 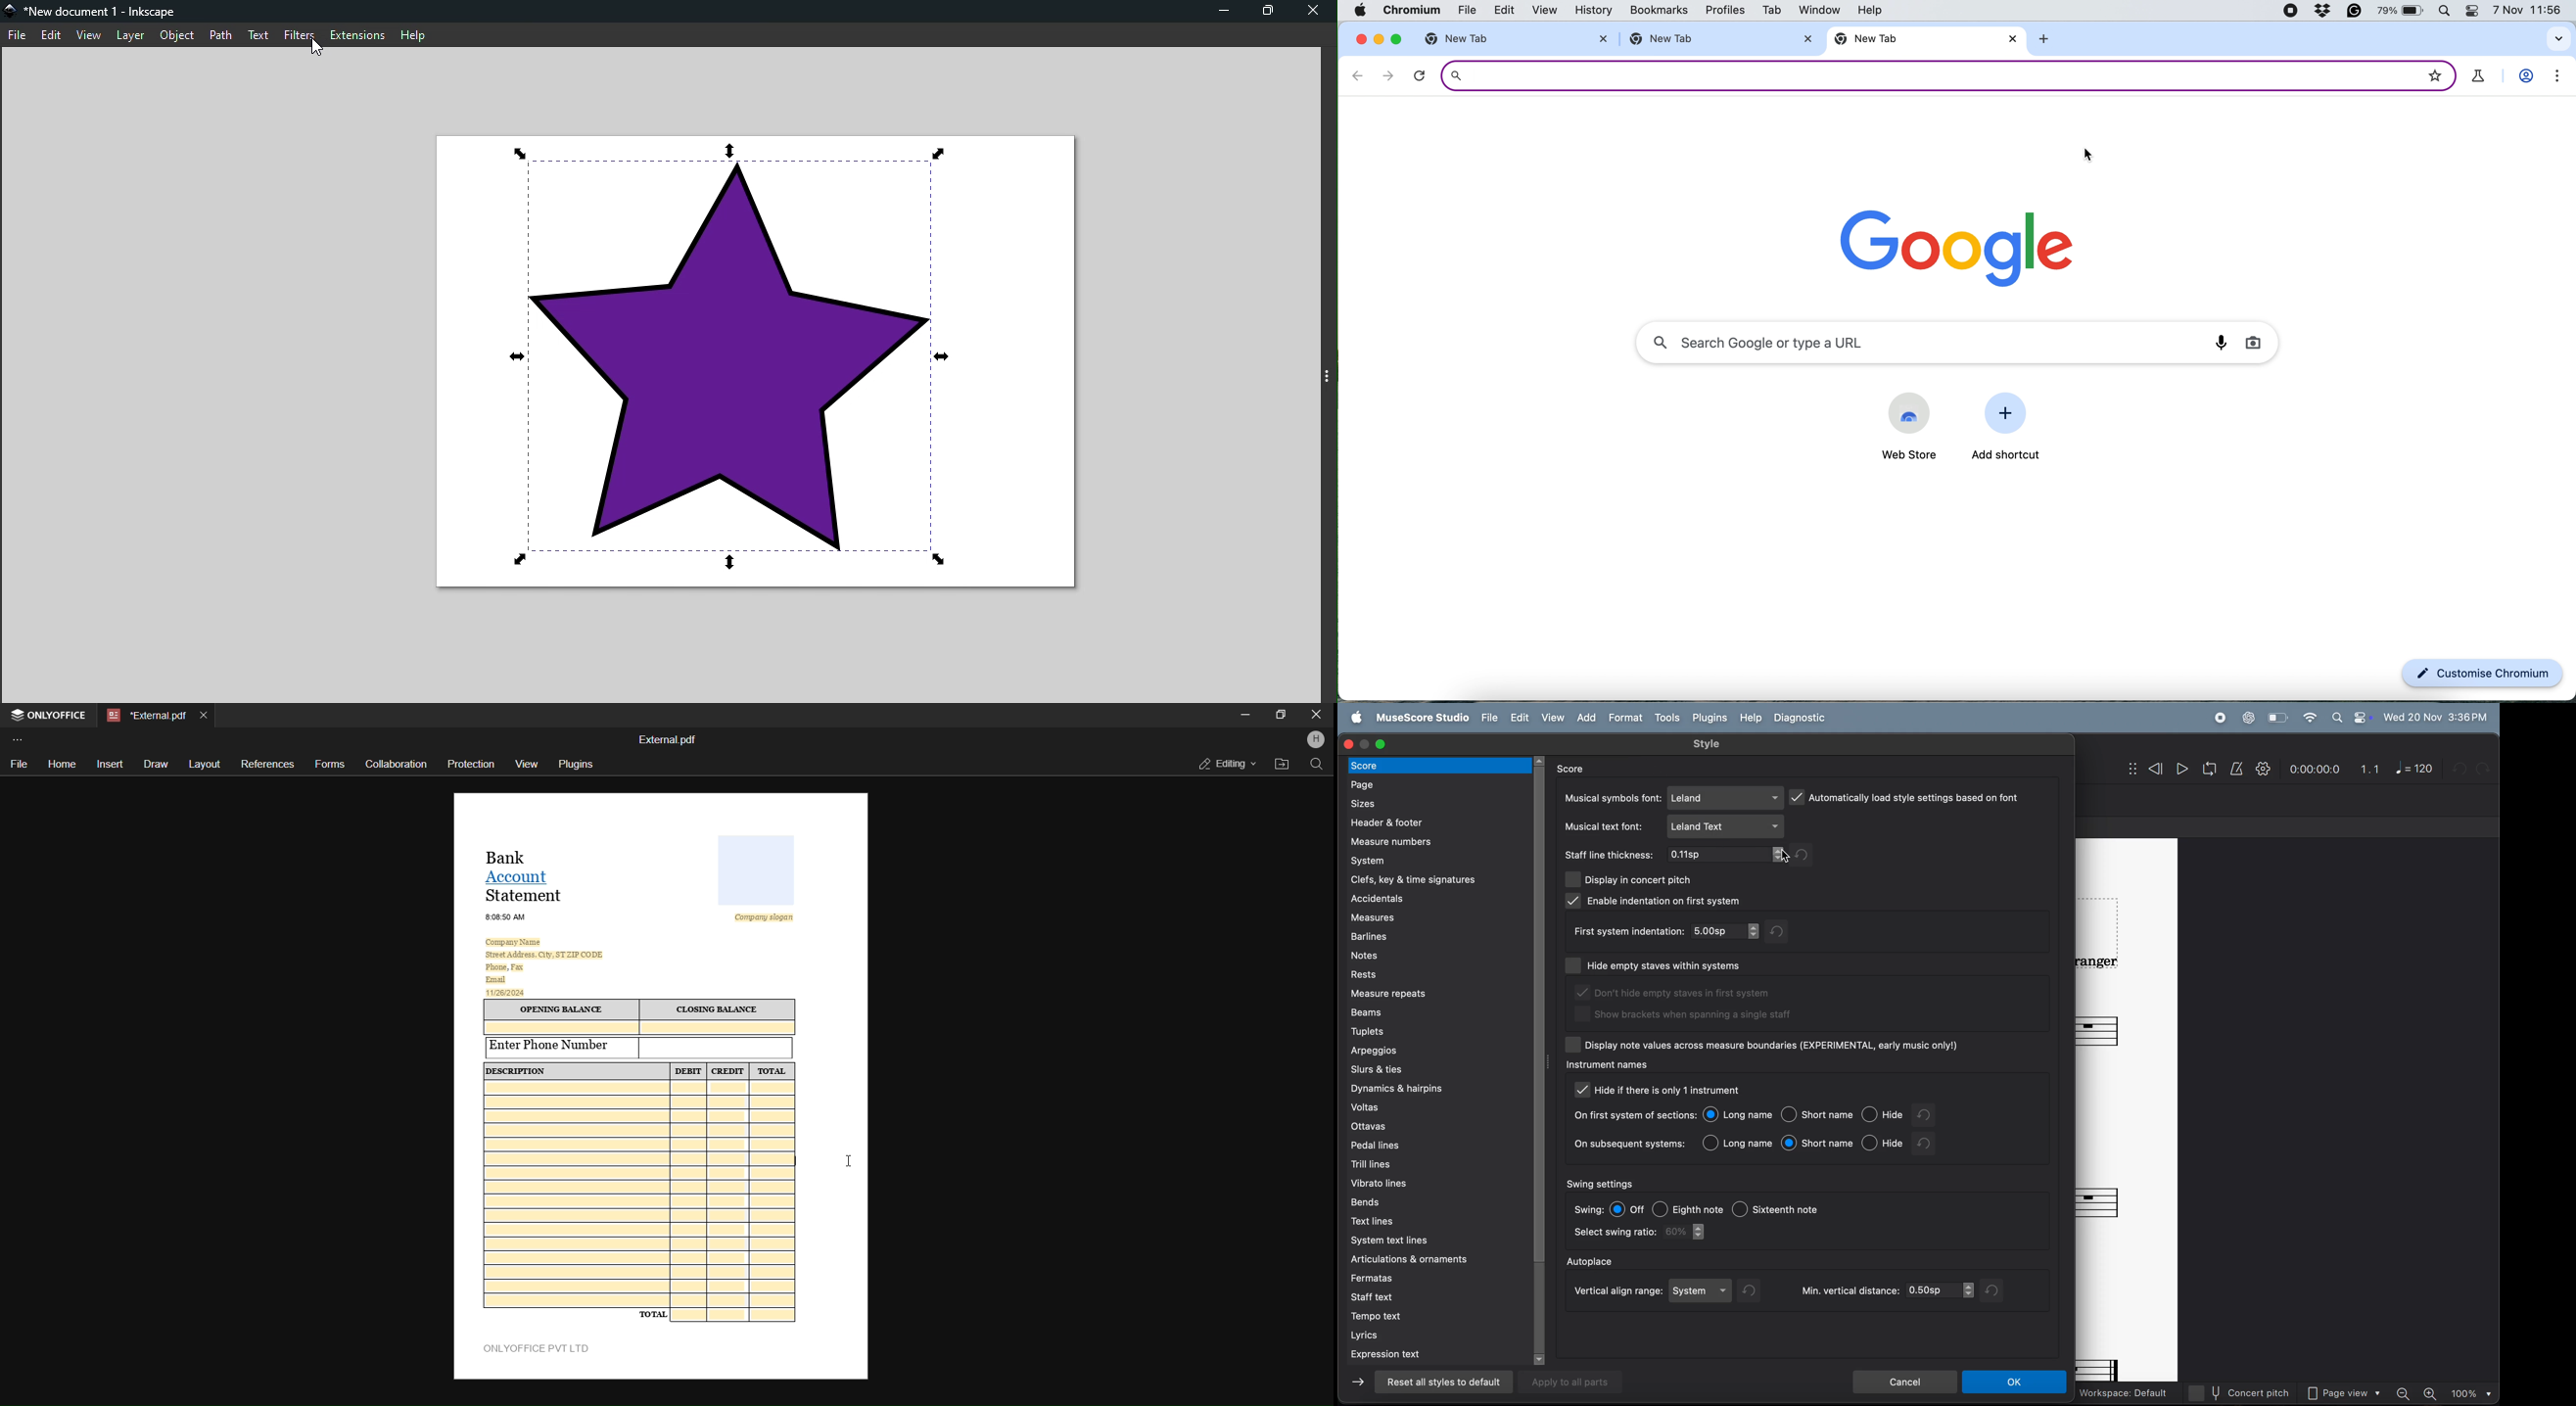 What do you see at coordinates (653, 1314) in the screenshot?
I see `TOTAL ` at bounding box center [653, 1314].